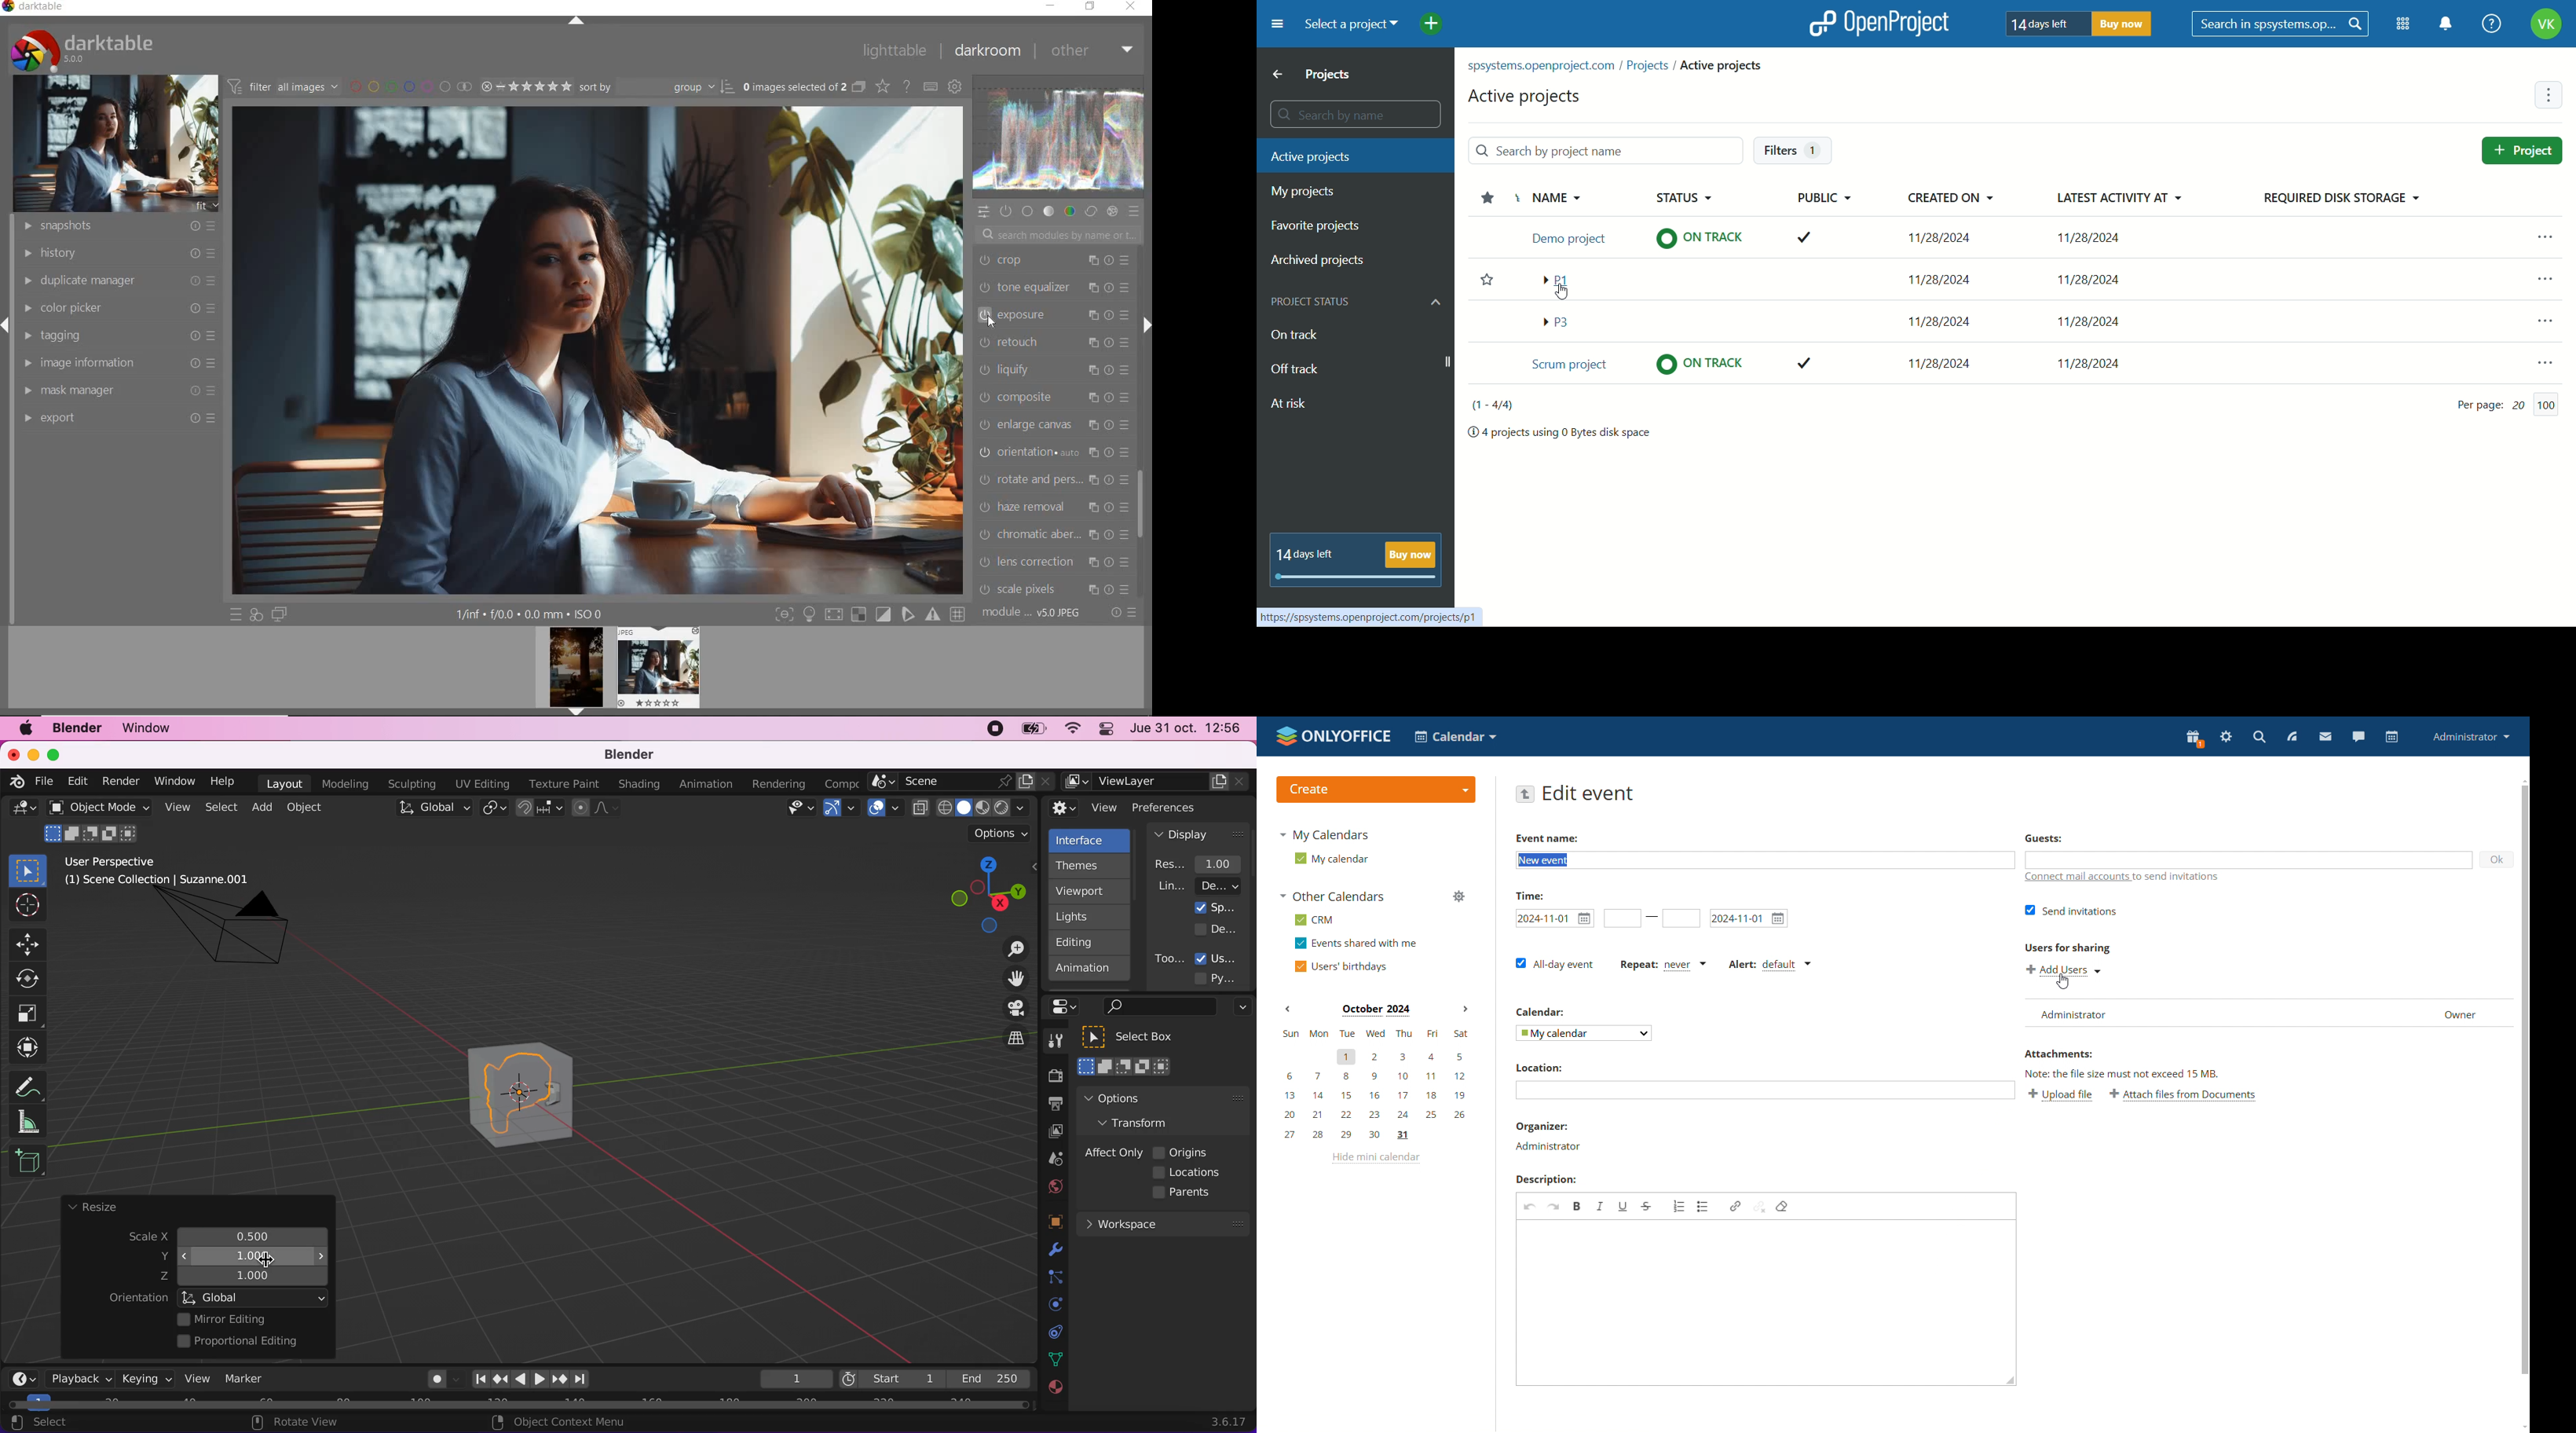 This screenshot has width=2576, height=1456. What do you see at coordinates (1358, 558) in the screenshot?
I see `text` at bounding box center [1358, 558].